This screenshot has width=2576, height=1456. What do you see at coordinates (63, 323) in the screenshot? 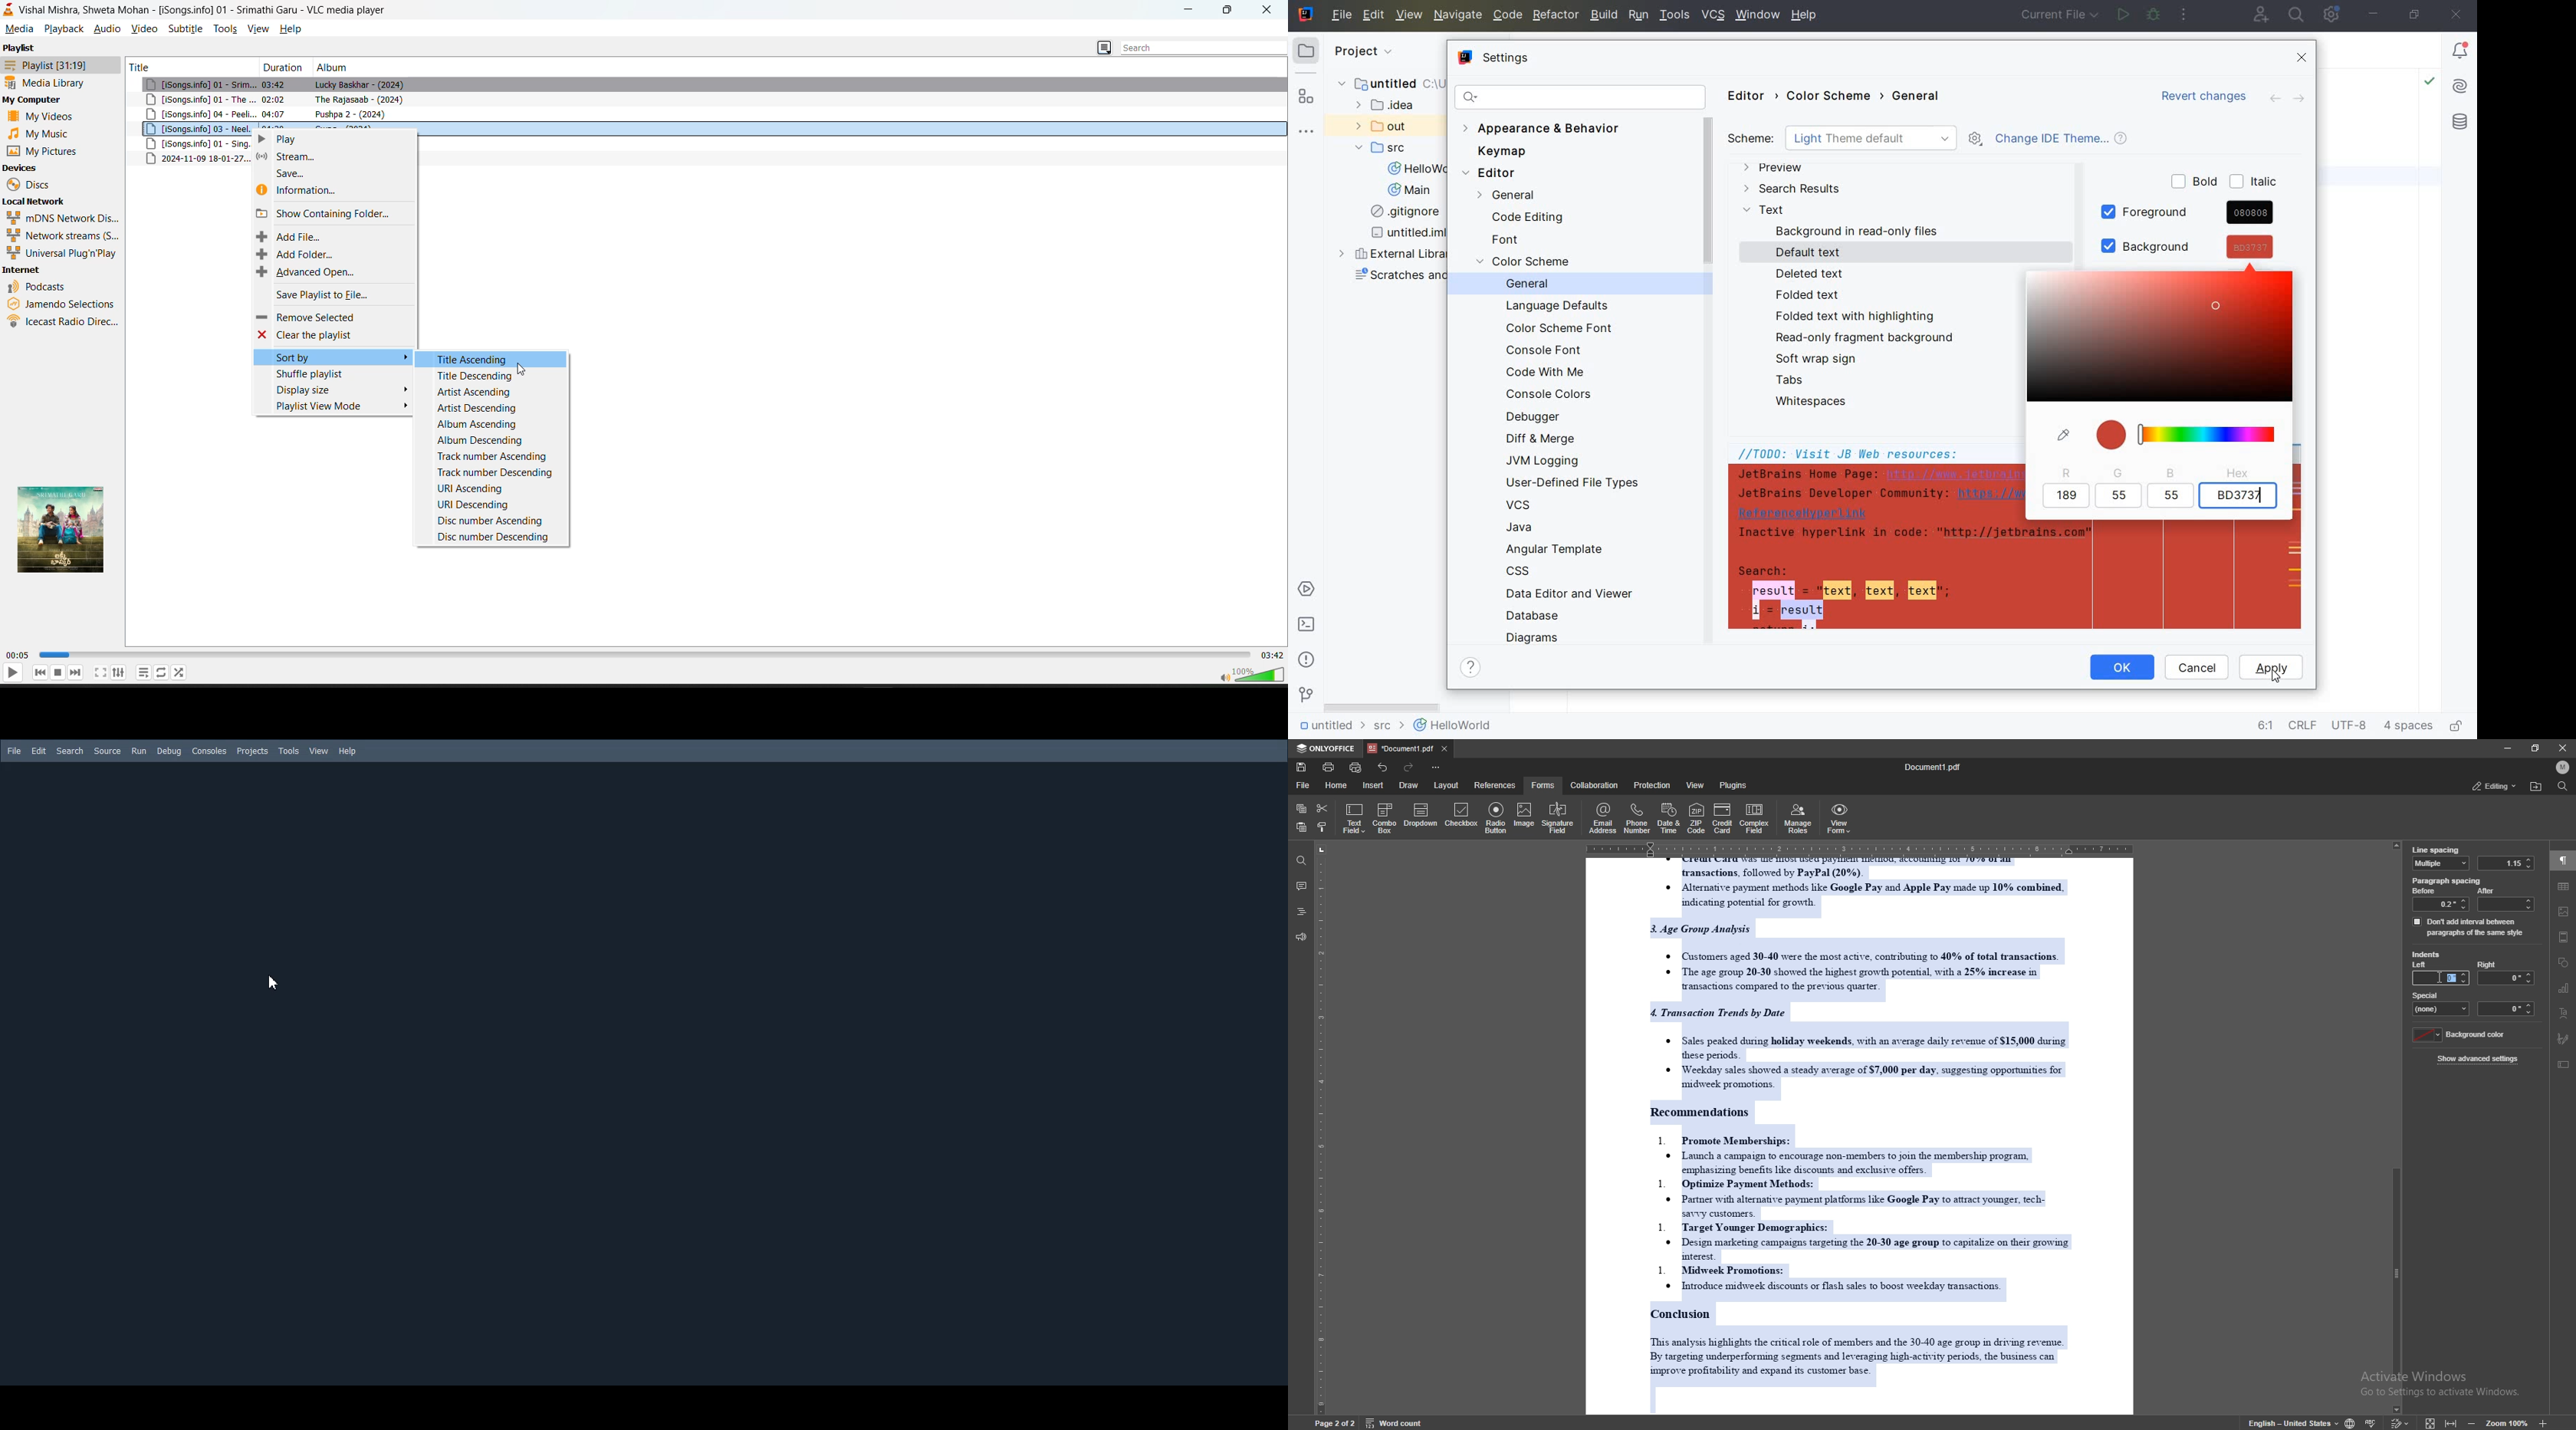
I see `icecast` at bounding box center [63, 323].